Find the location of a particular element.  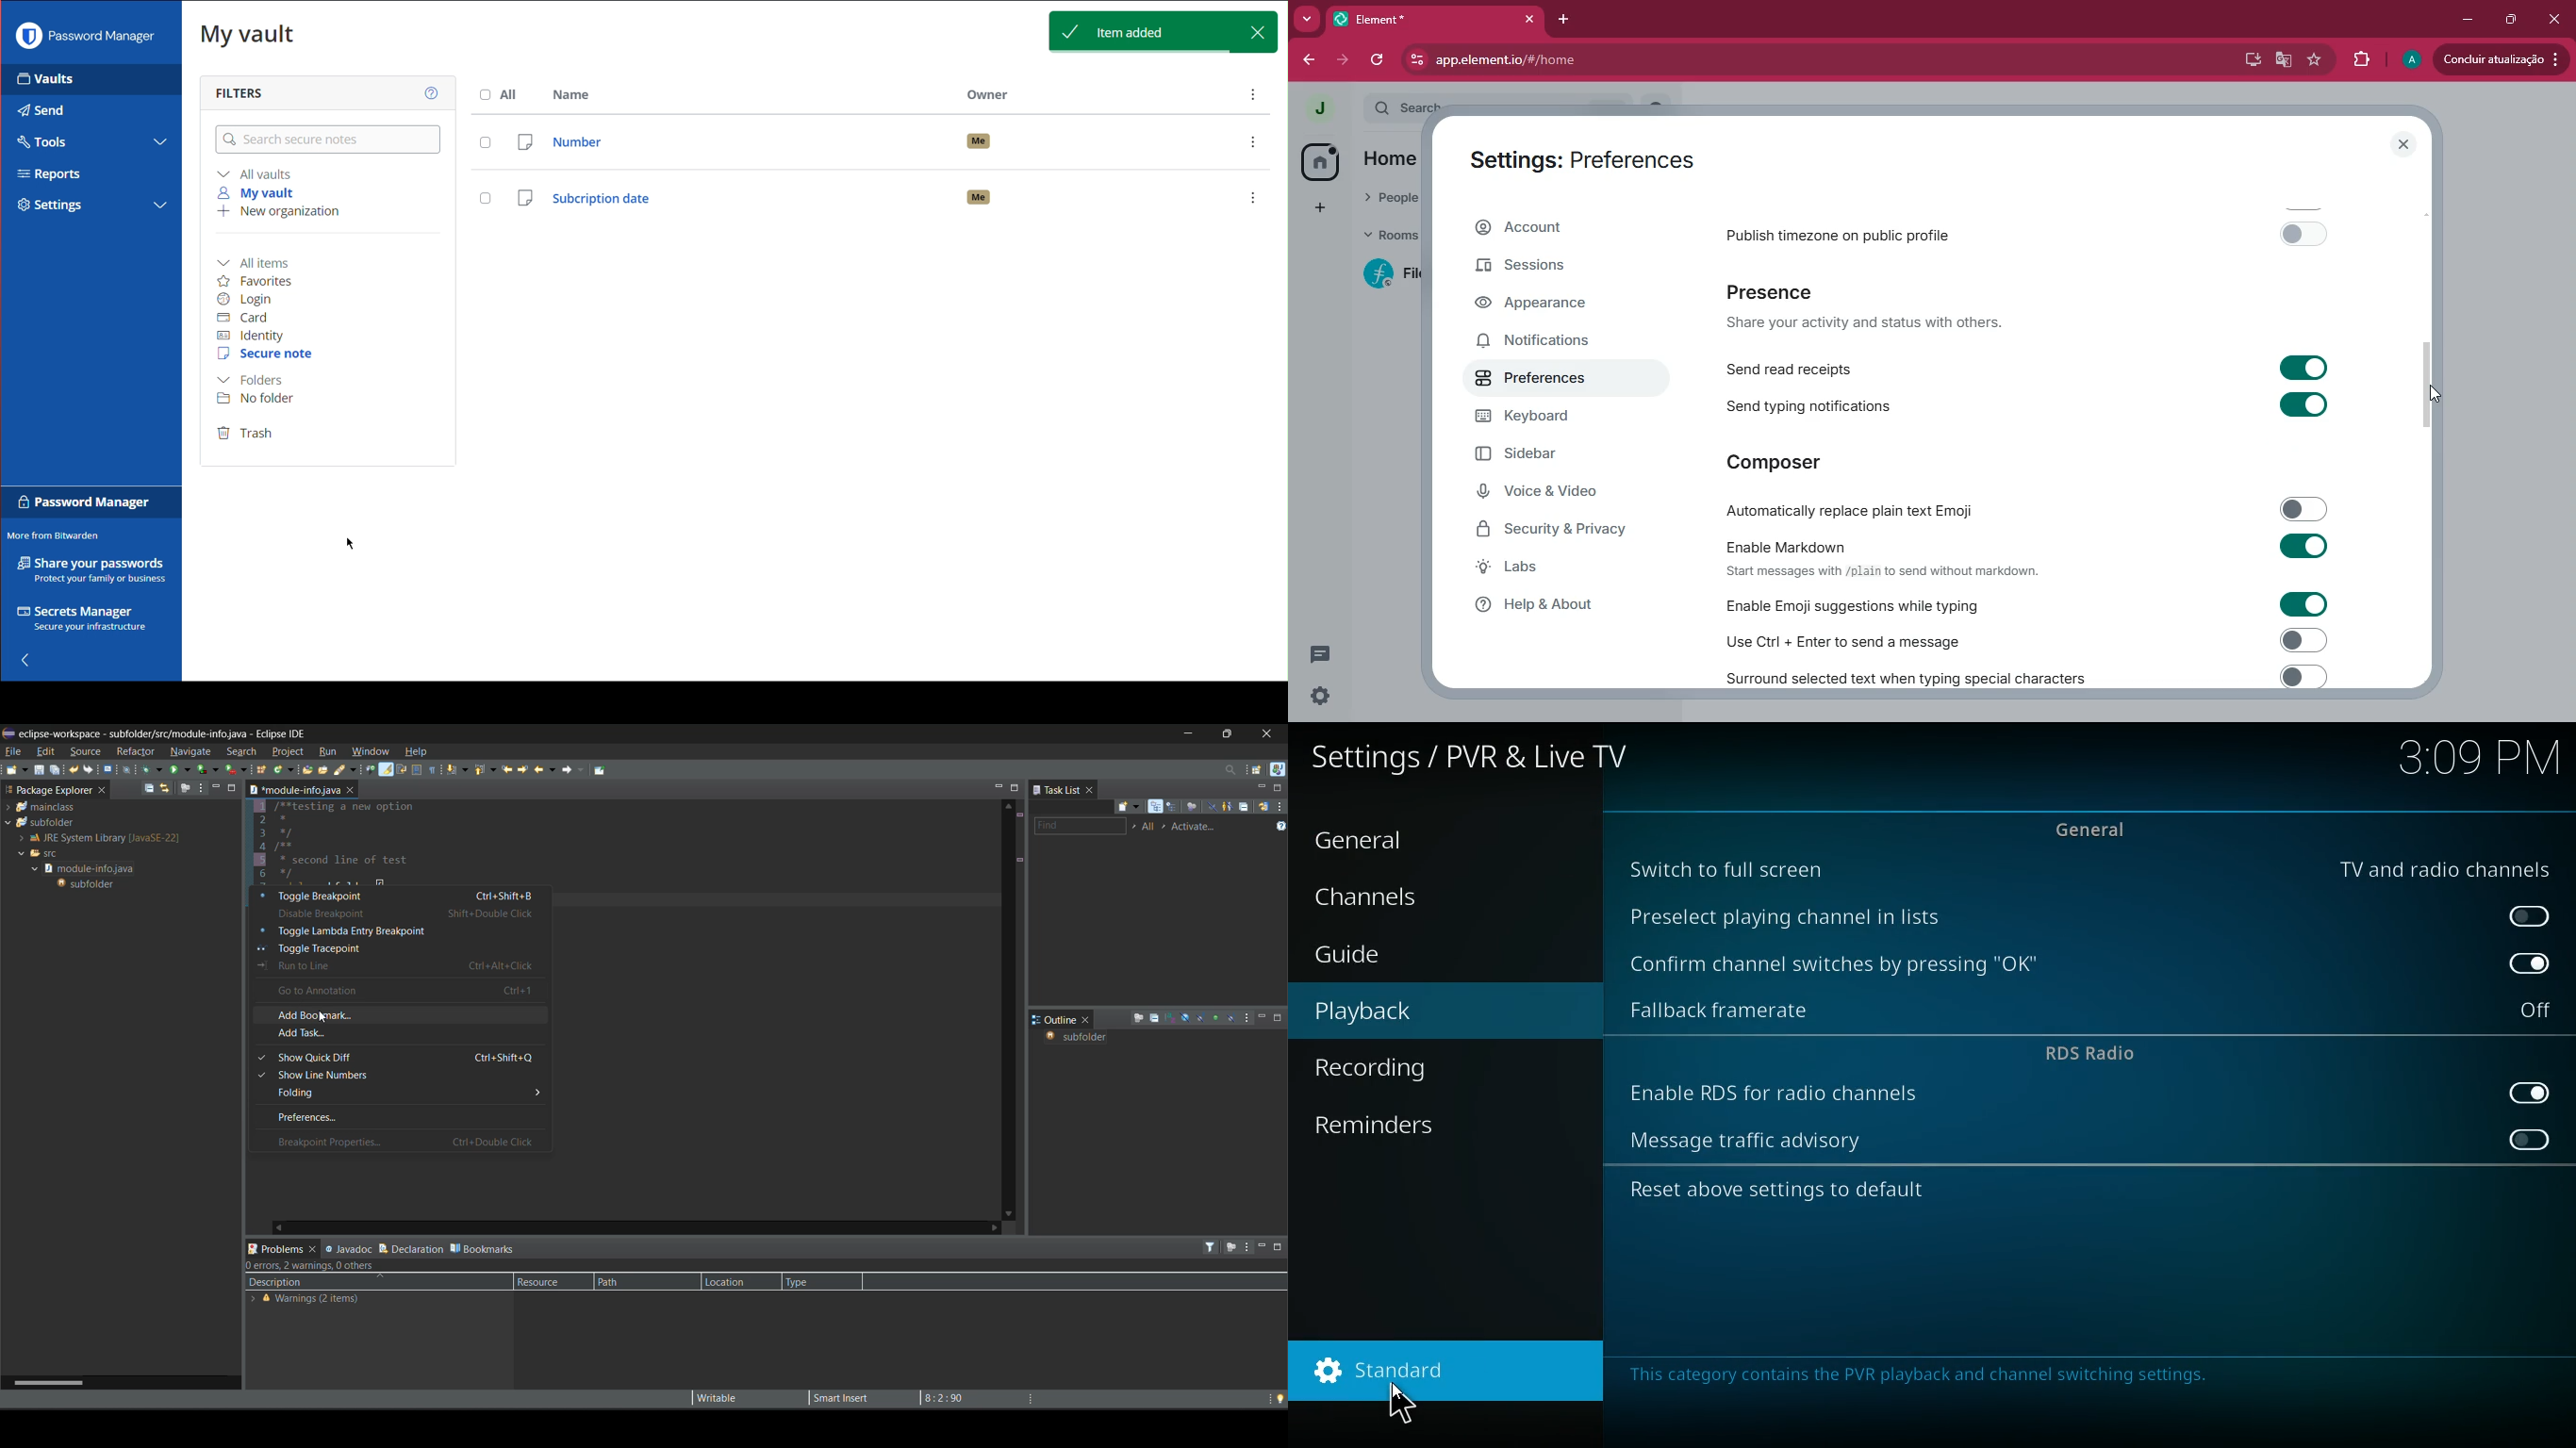

add is located at coordinates (1316, 210).